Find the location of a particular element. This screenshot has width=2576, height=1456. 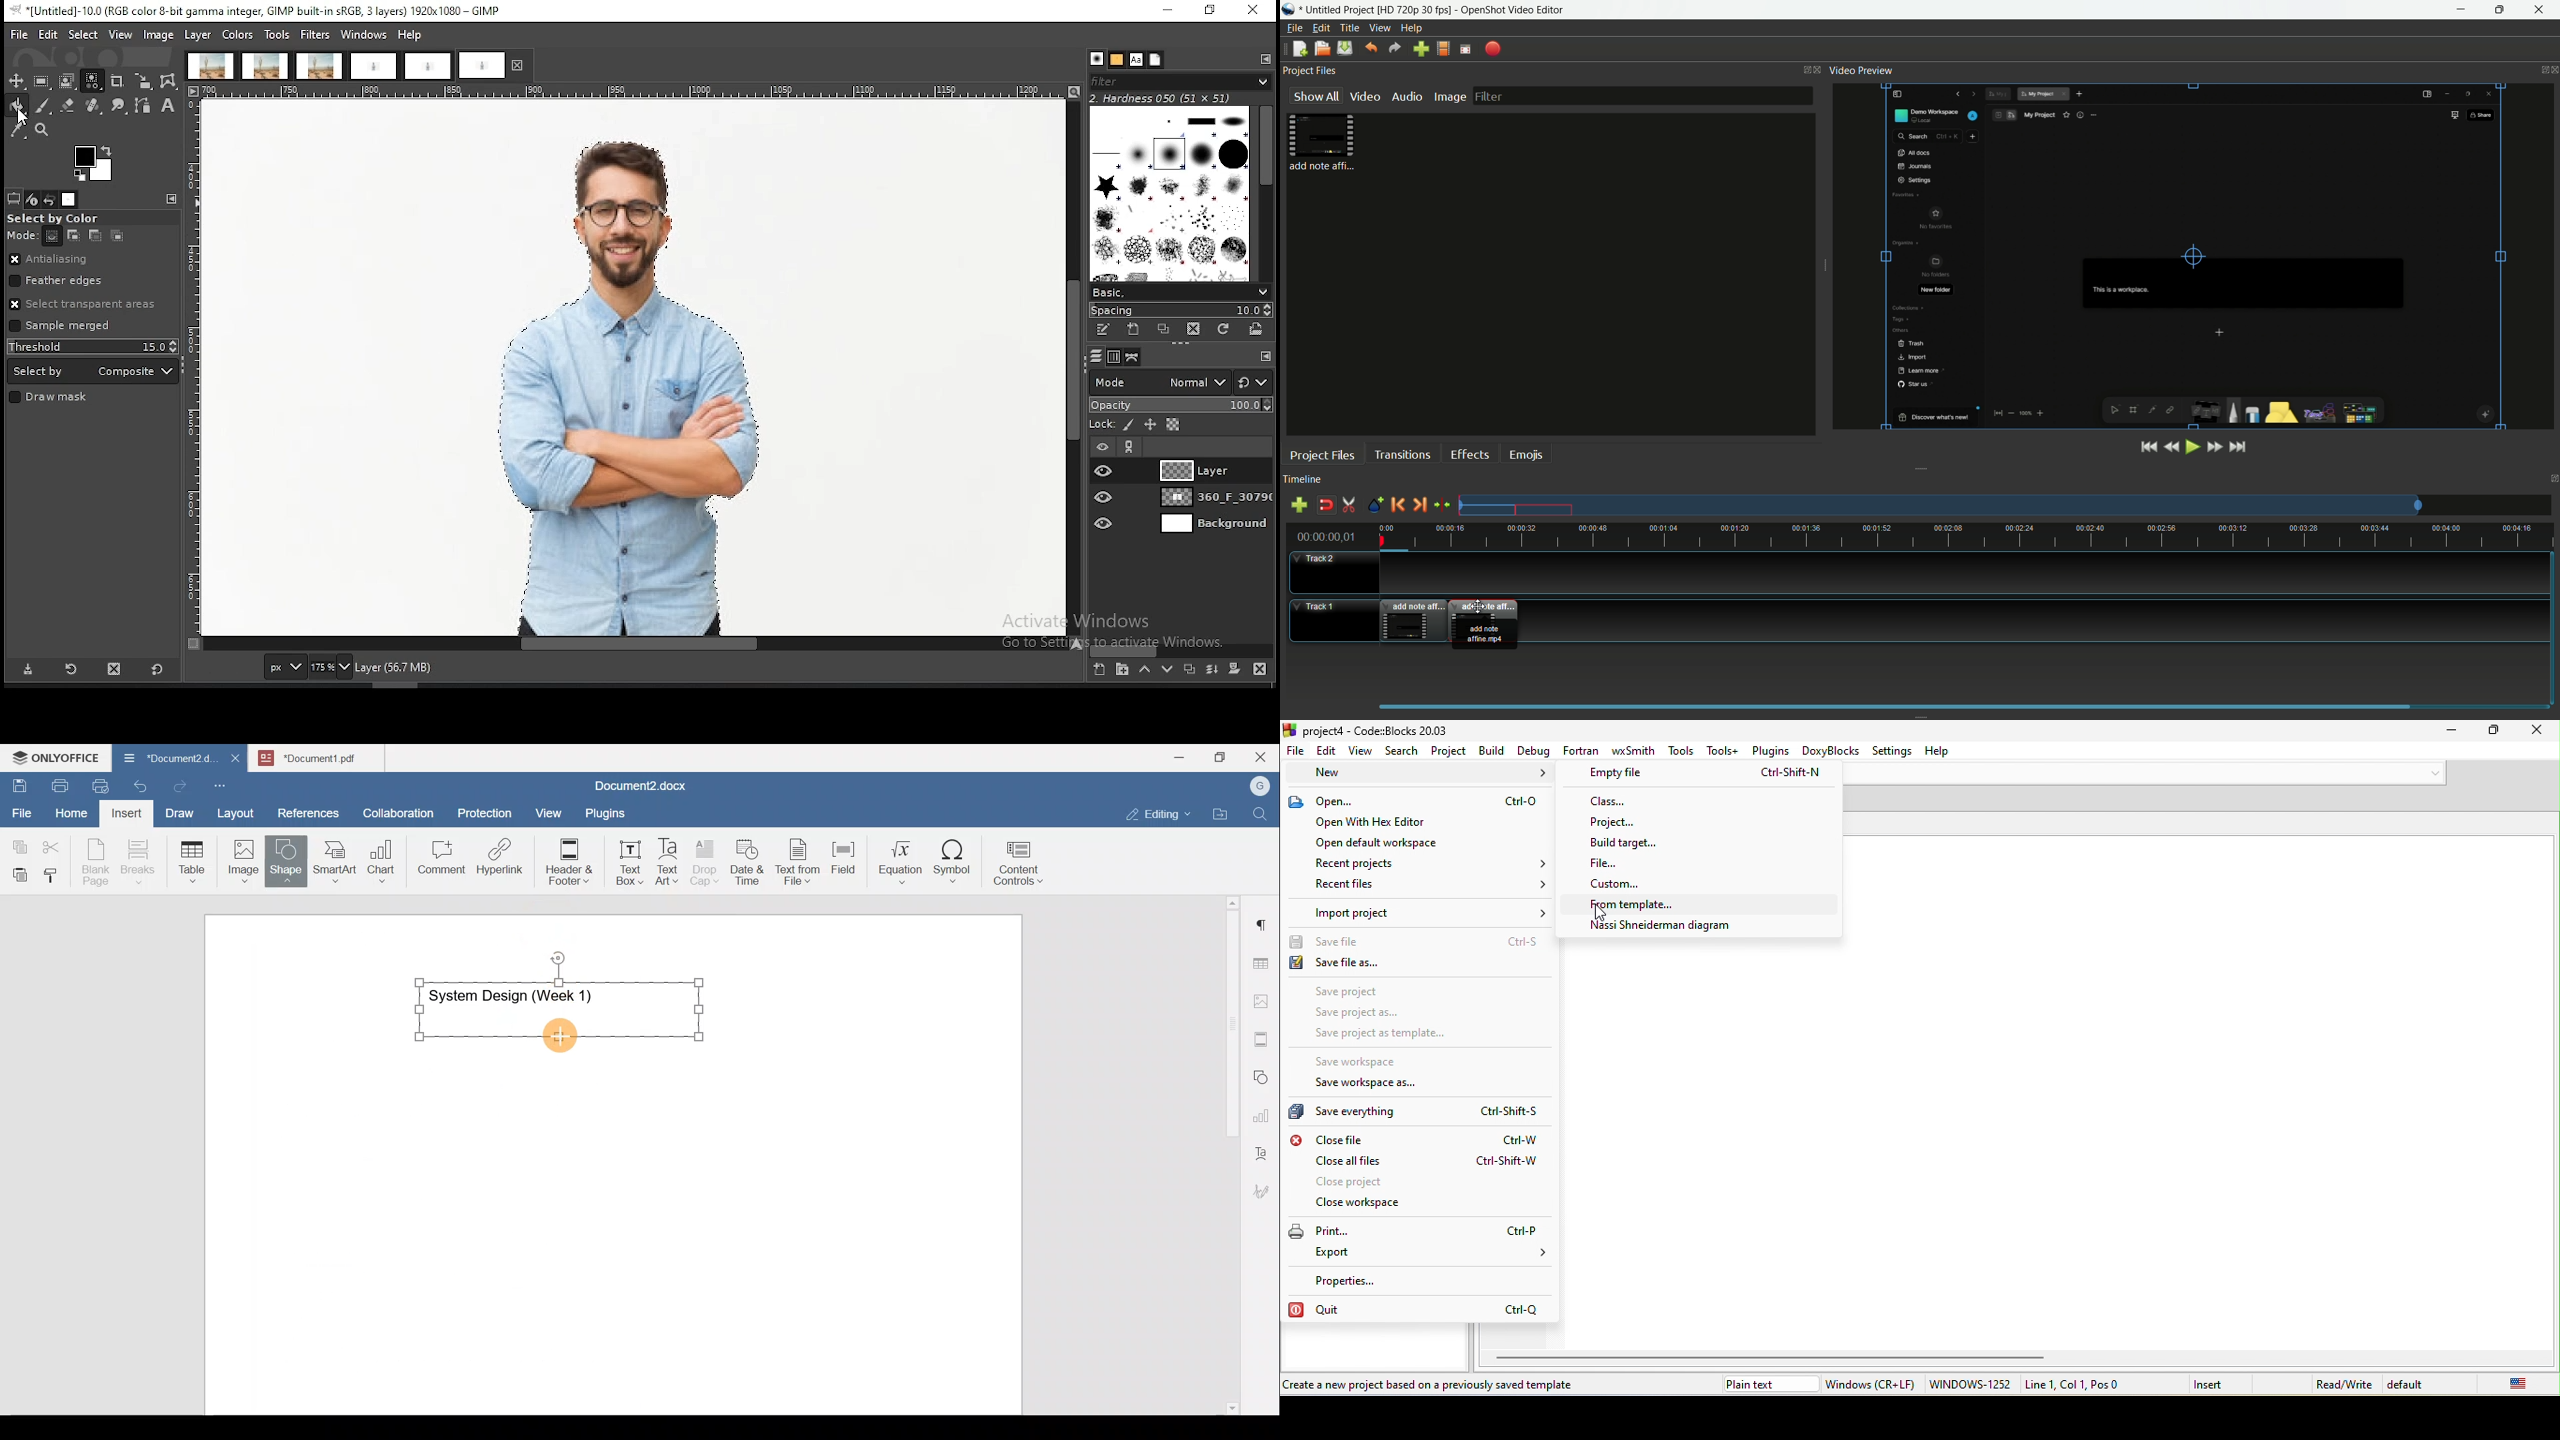

insert is located at coordinates (2220, 1383).